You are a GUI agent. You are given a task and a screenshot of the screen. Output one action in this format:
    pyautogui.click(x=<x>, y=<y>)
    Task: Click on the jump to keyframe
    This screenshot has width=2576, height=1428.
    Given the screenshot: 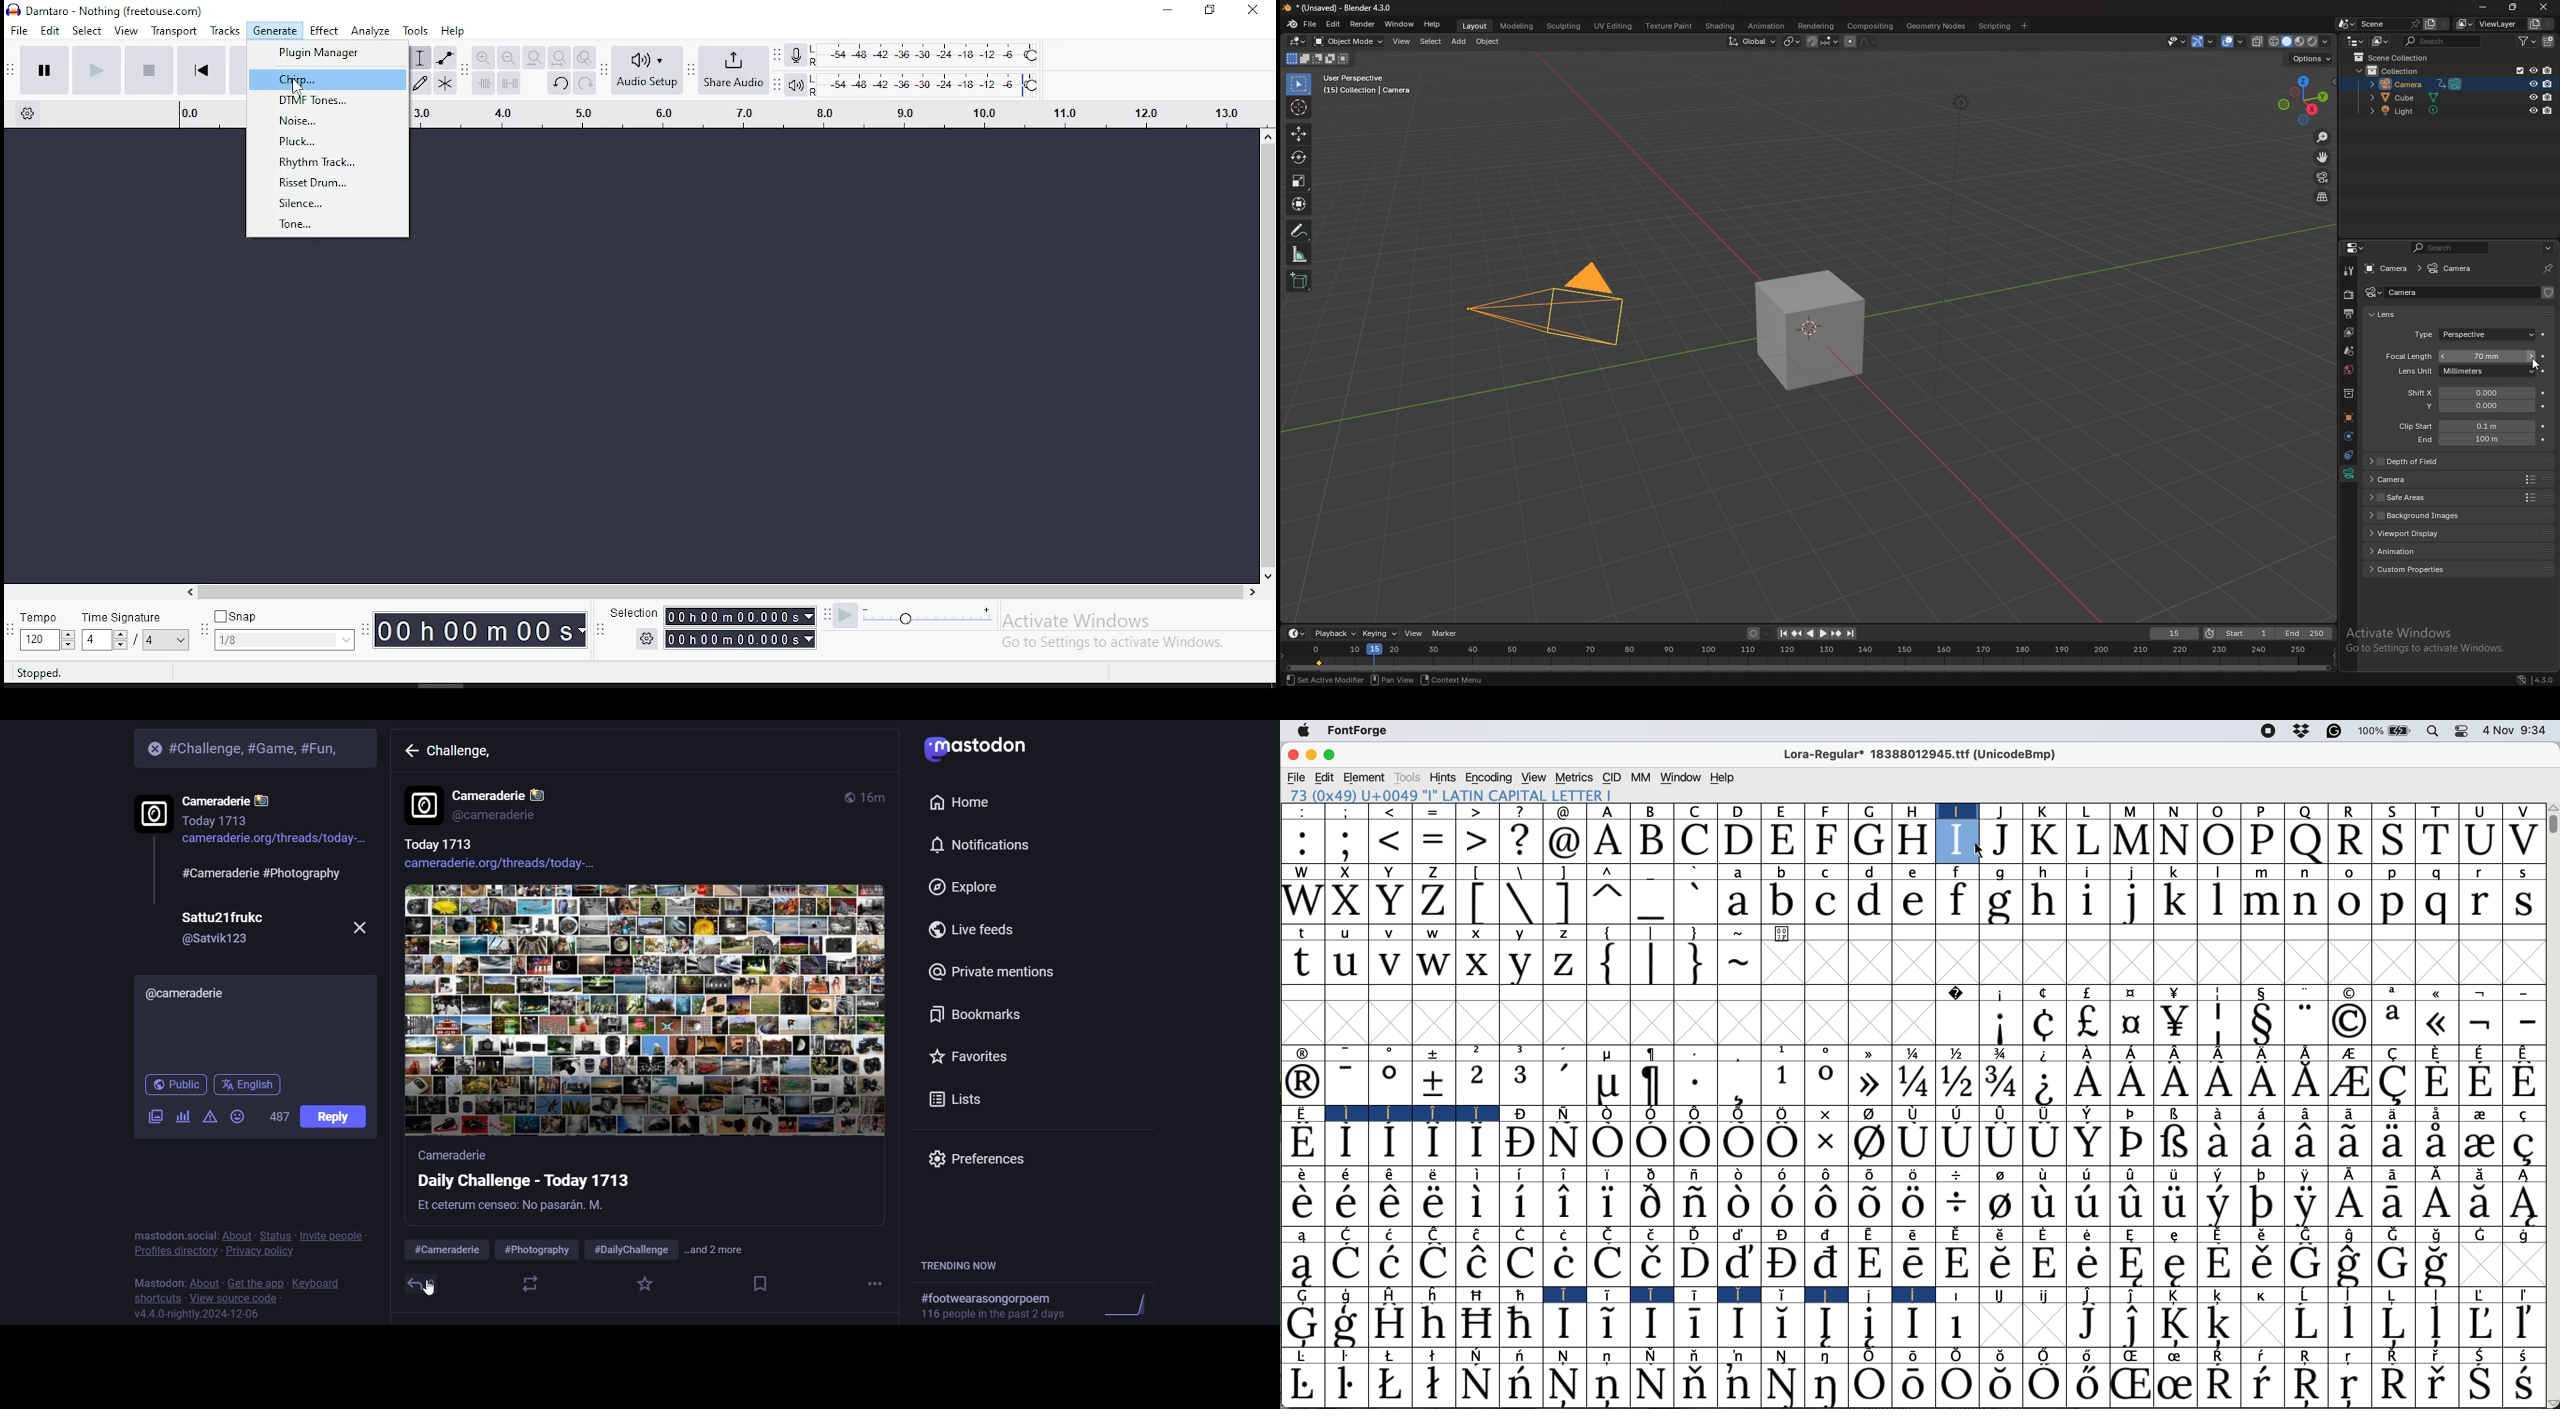 What is the action you would take?
    pyautogui.click(x=1796, y=634)
    